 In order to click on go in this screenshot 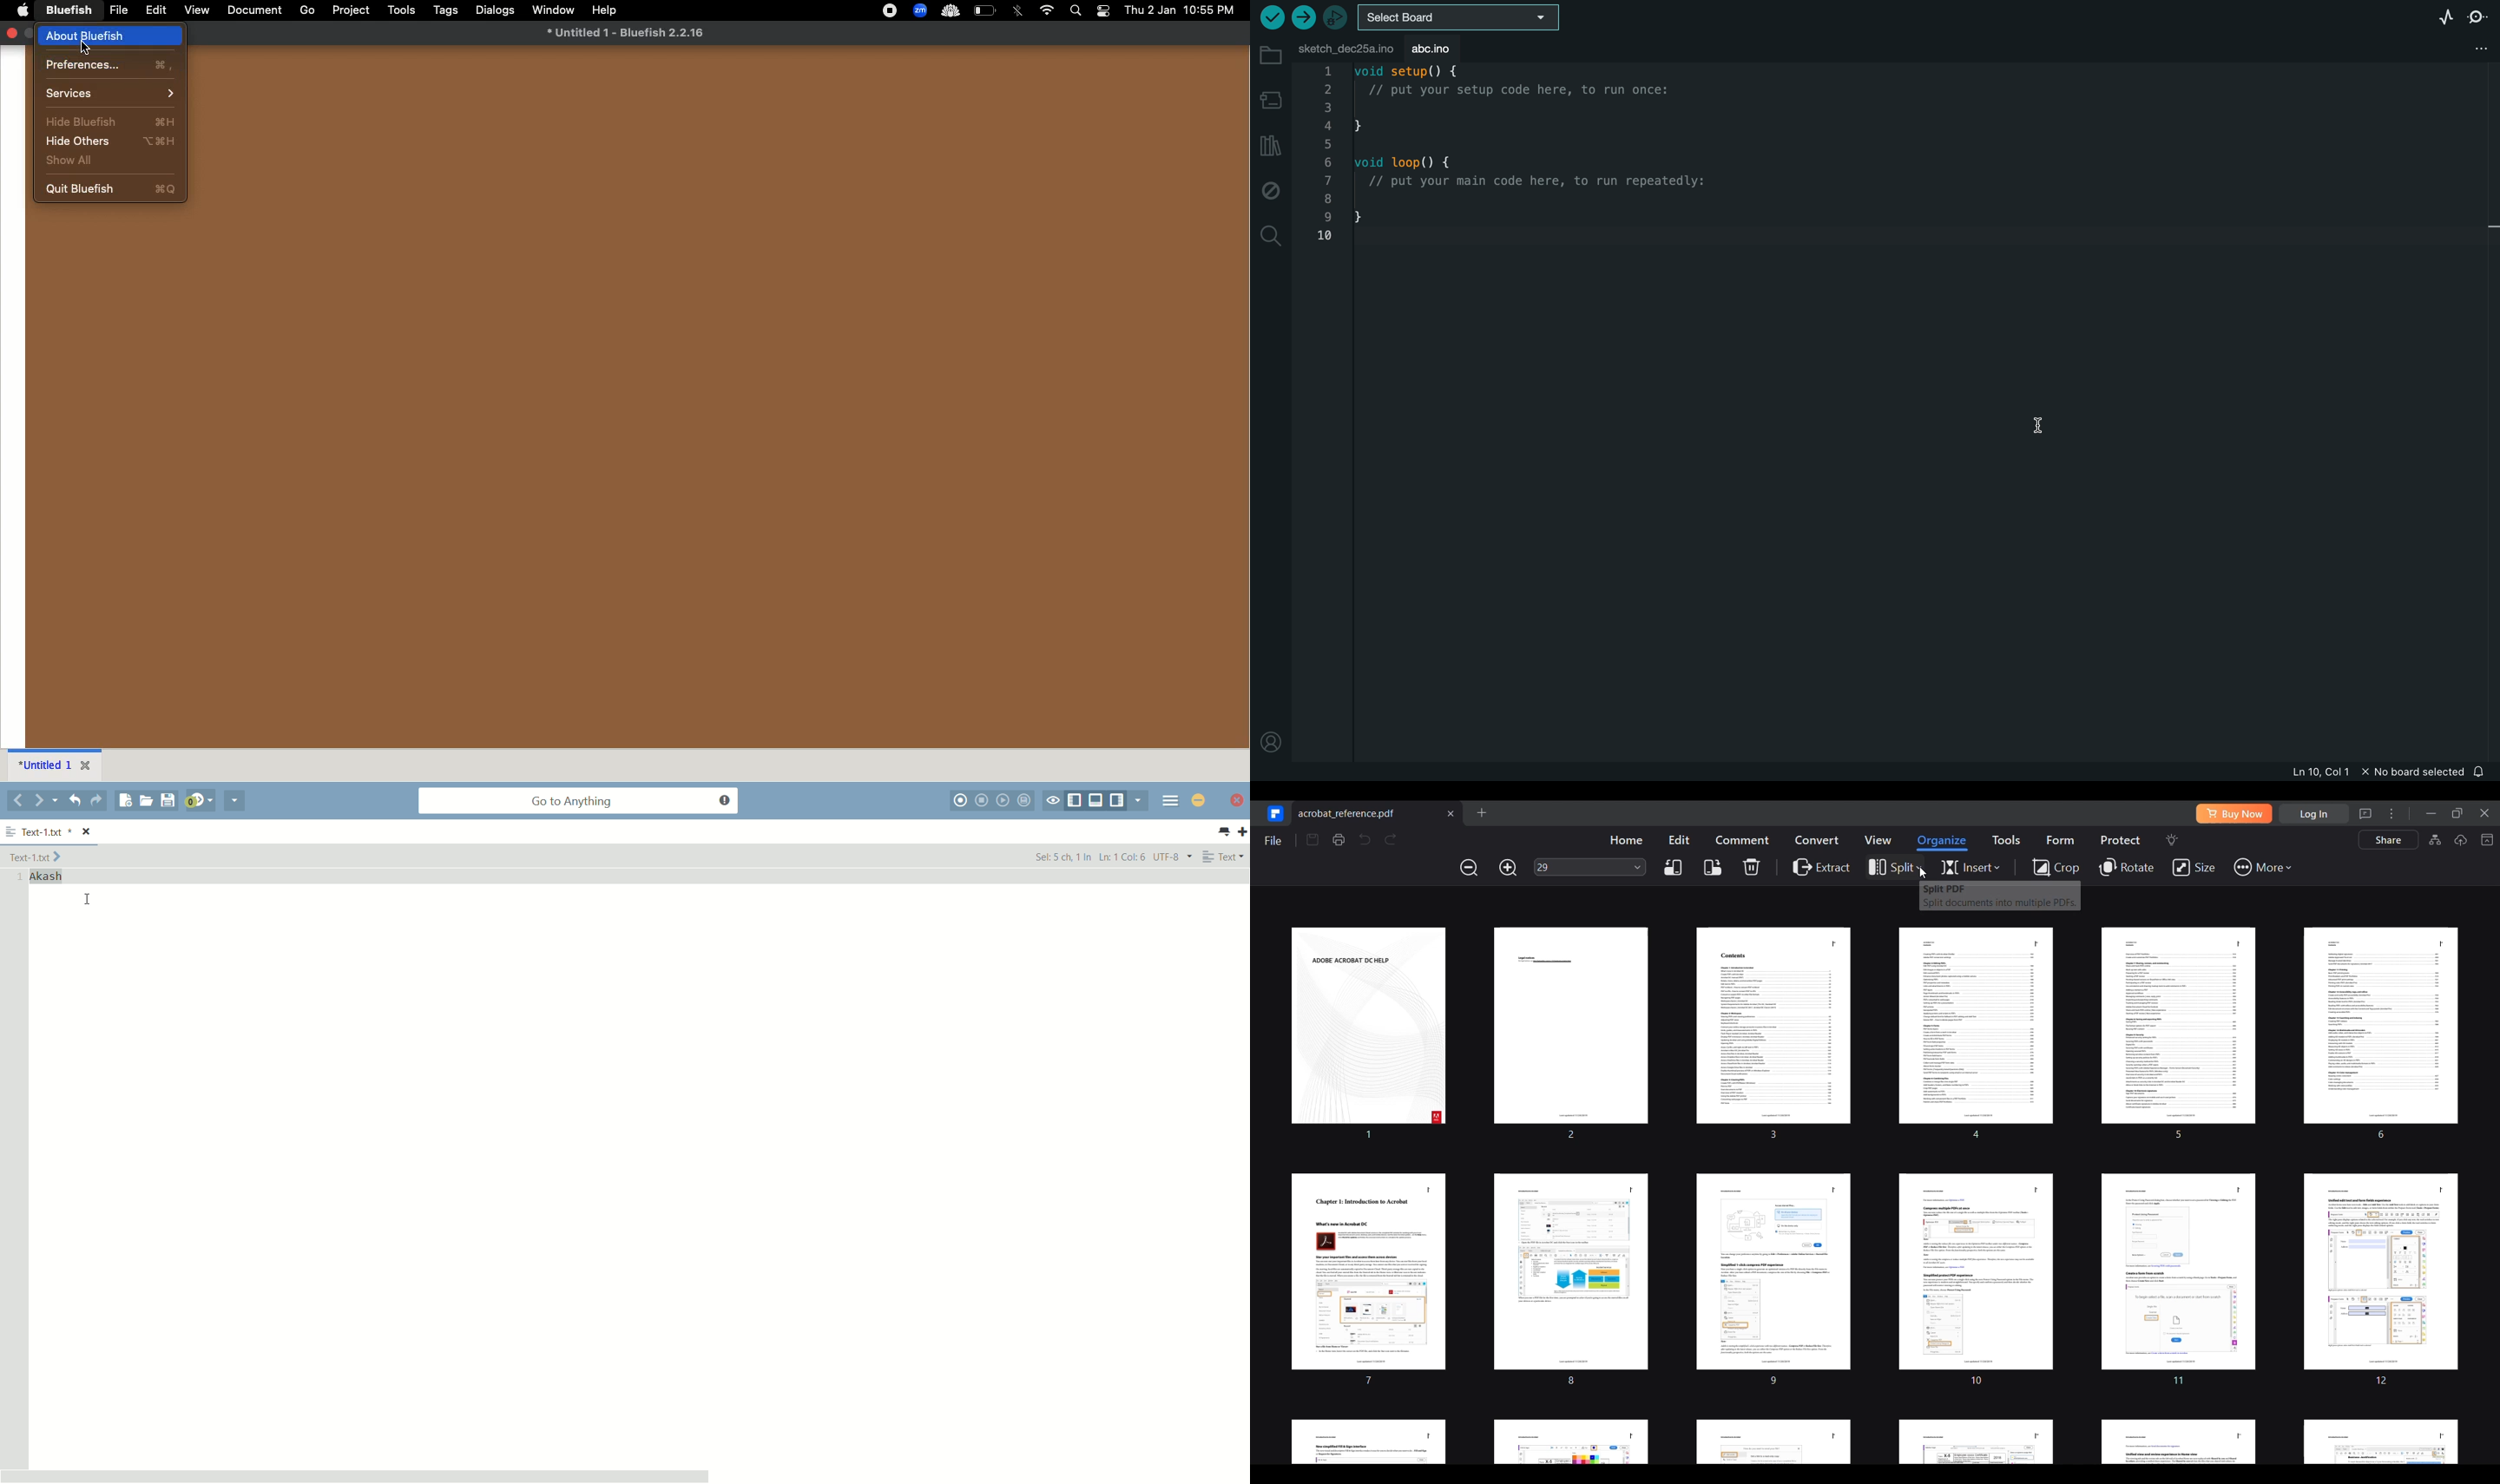, I will do `click(306, 10)`.